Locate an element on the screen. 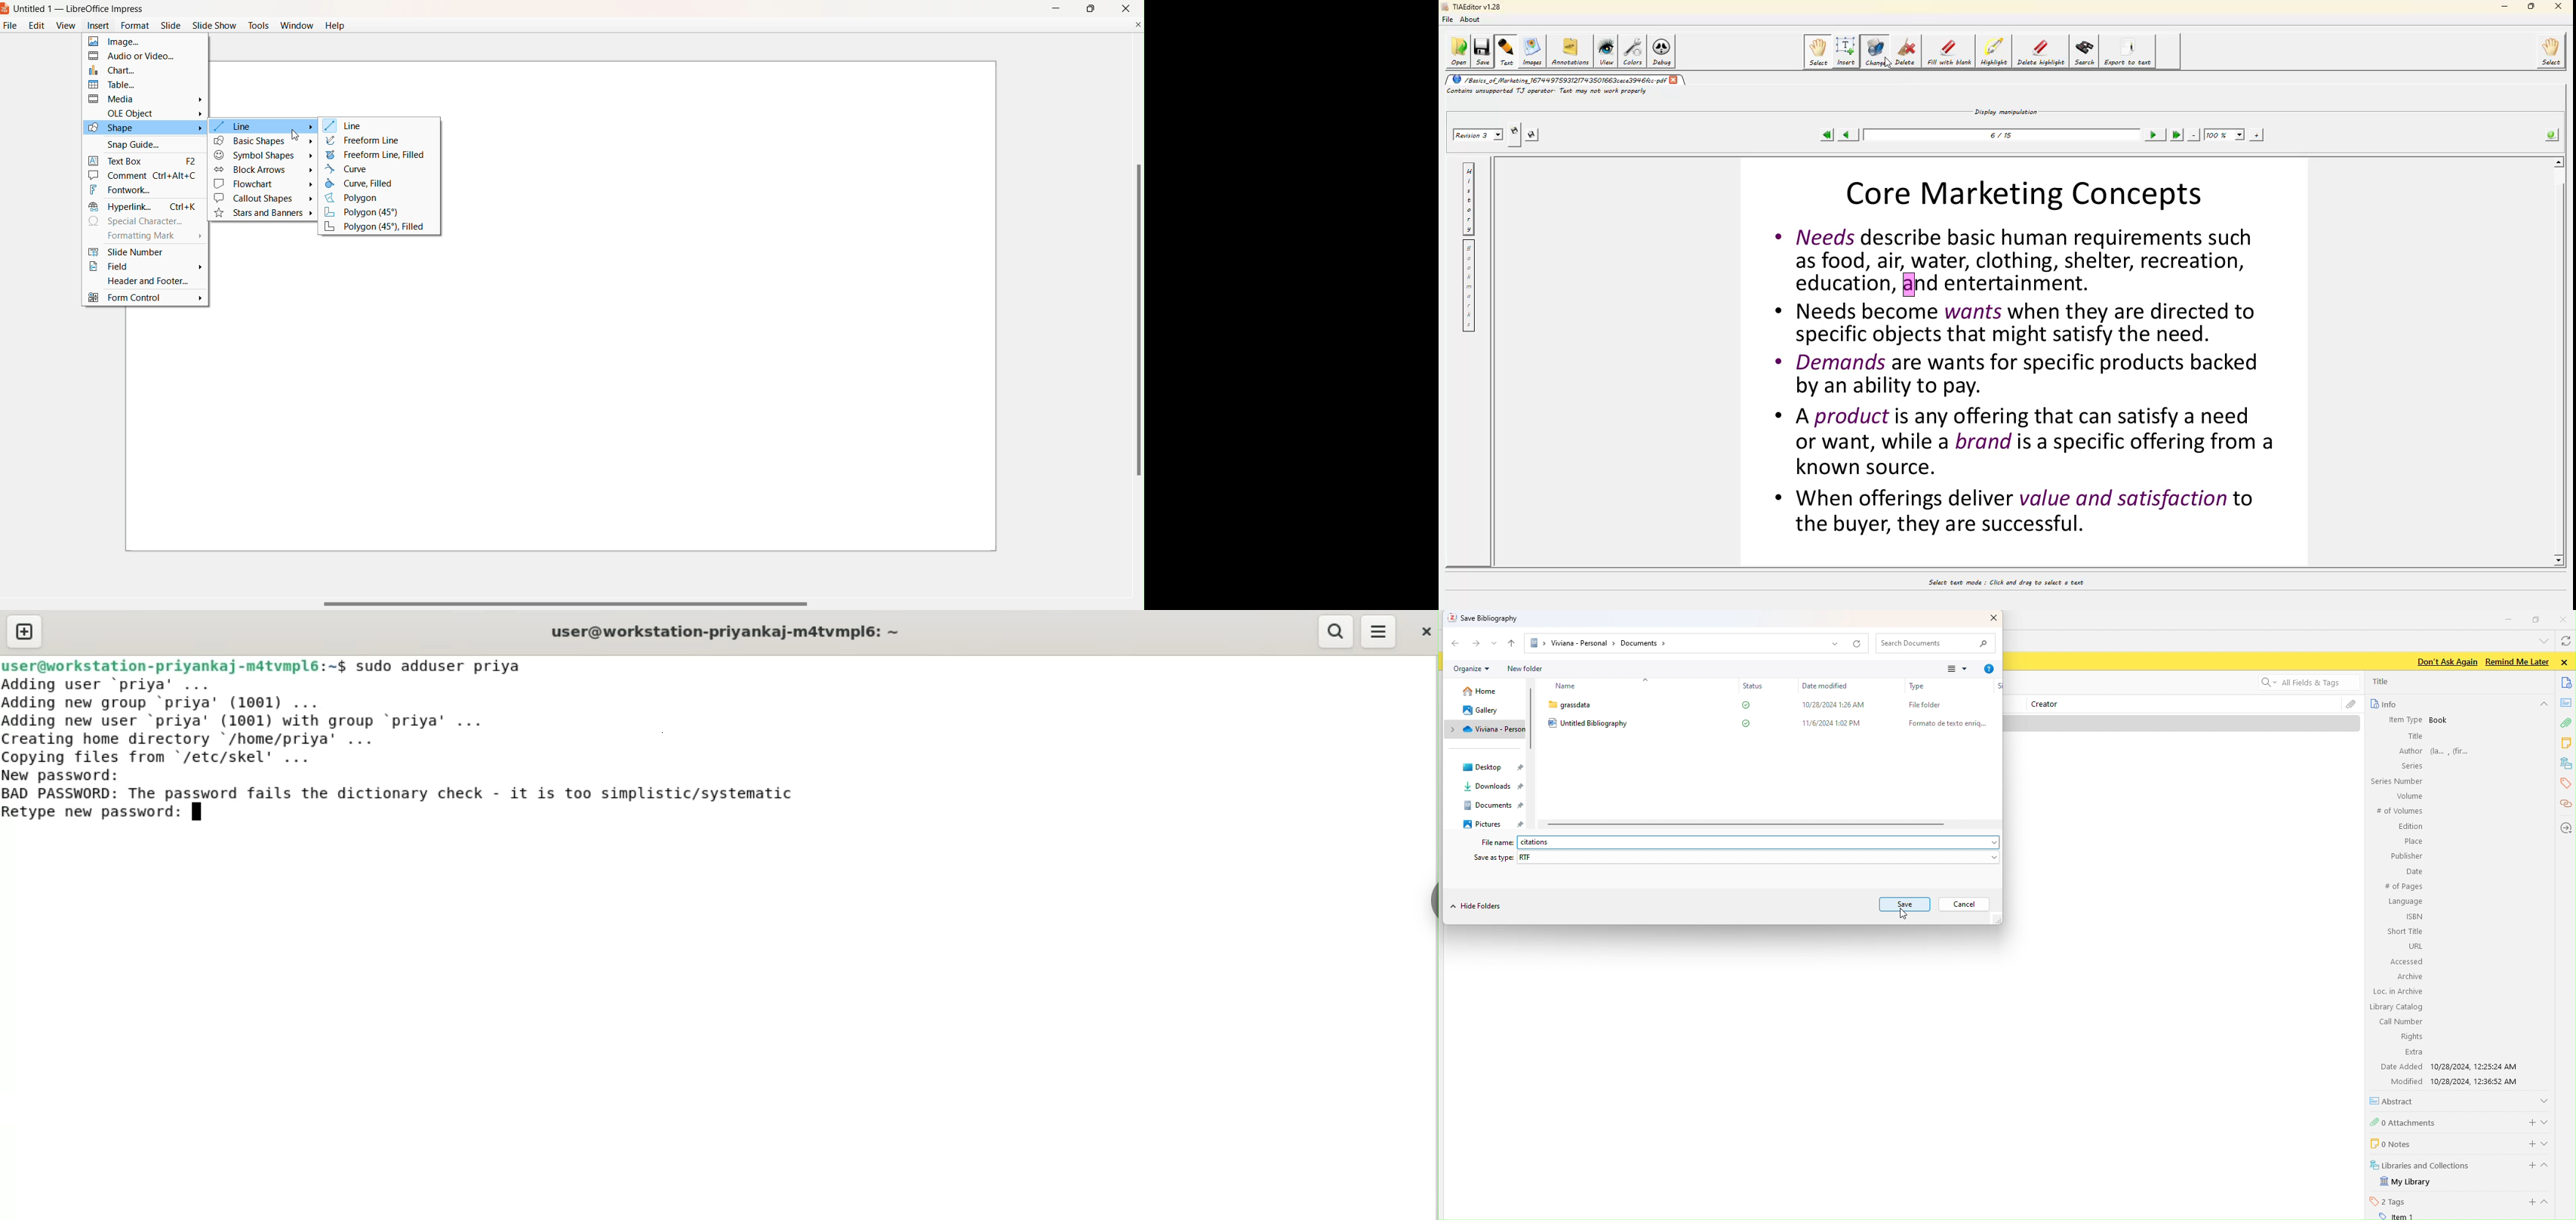 The height and width of the screenshot is (1232, 2576). close is located at coordinates (2567, 662).